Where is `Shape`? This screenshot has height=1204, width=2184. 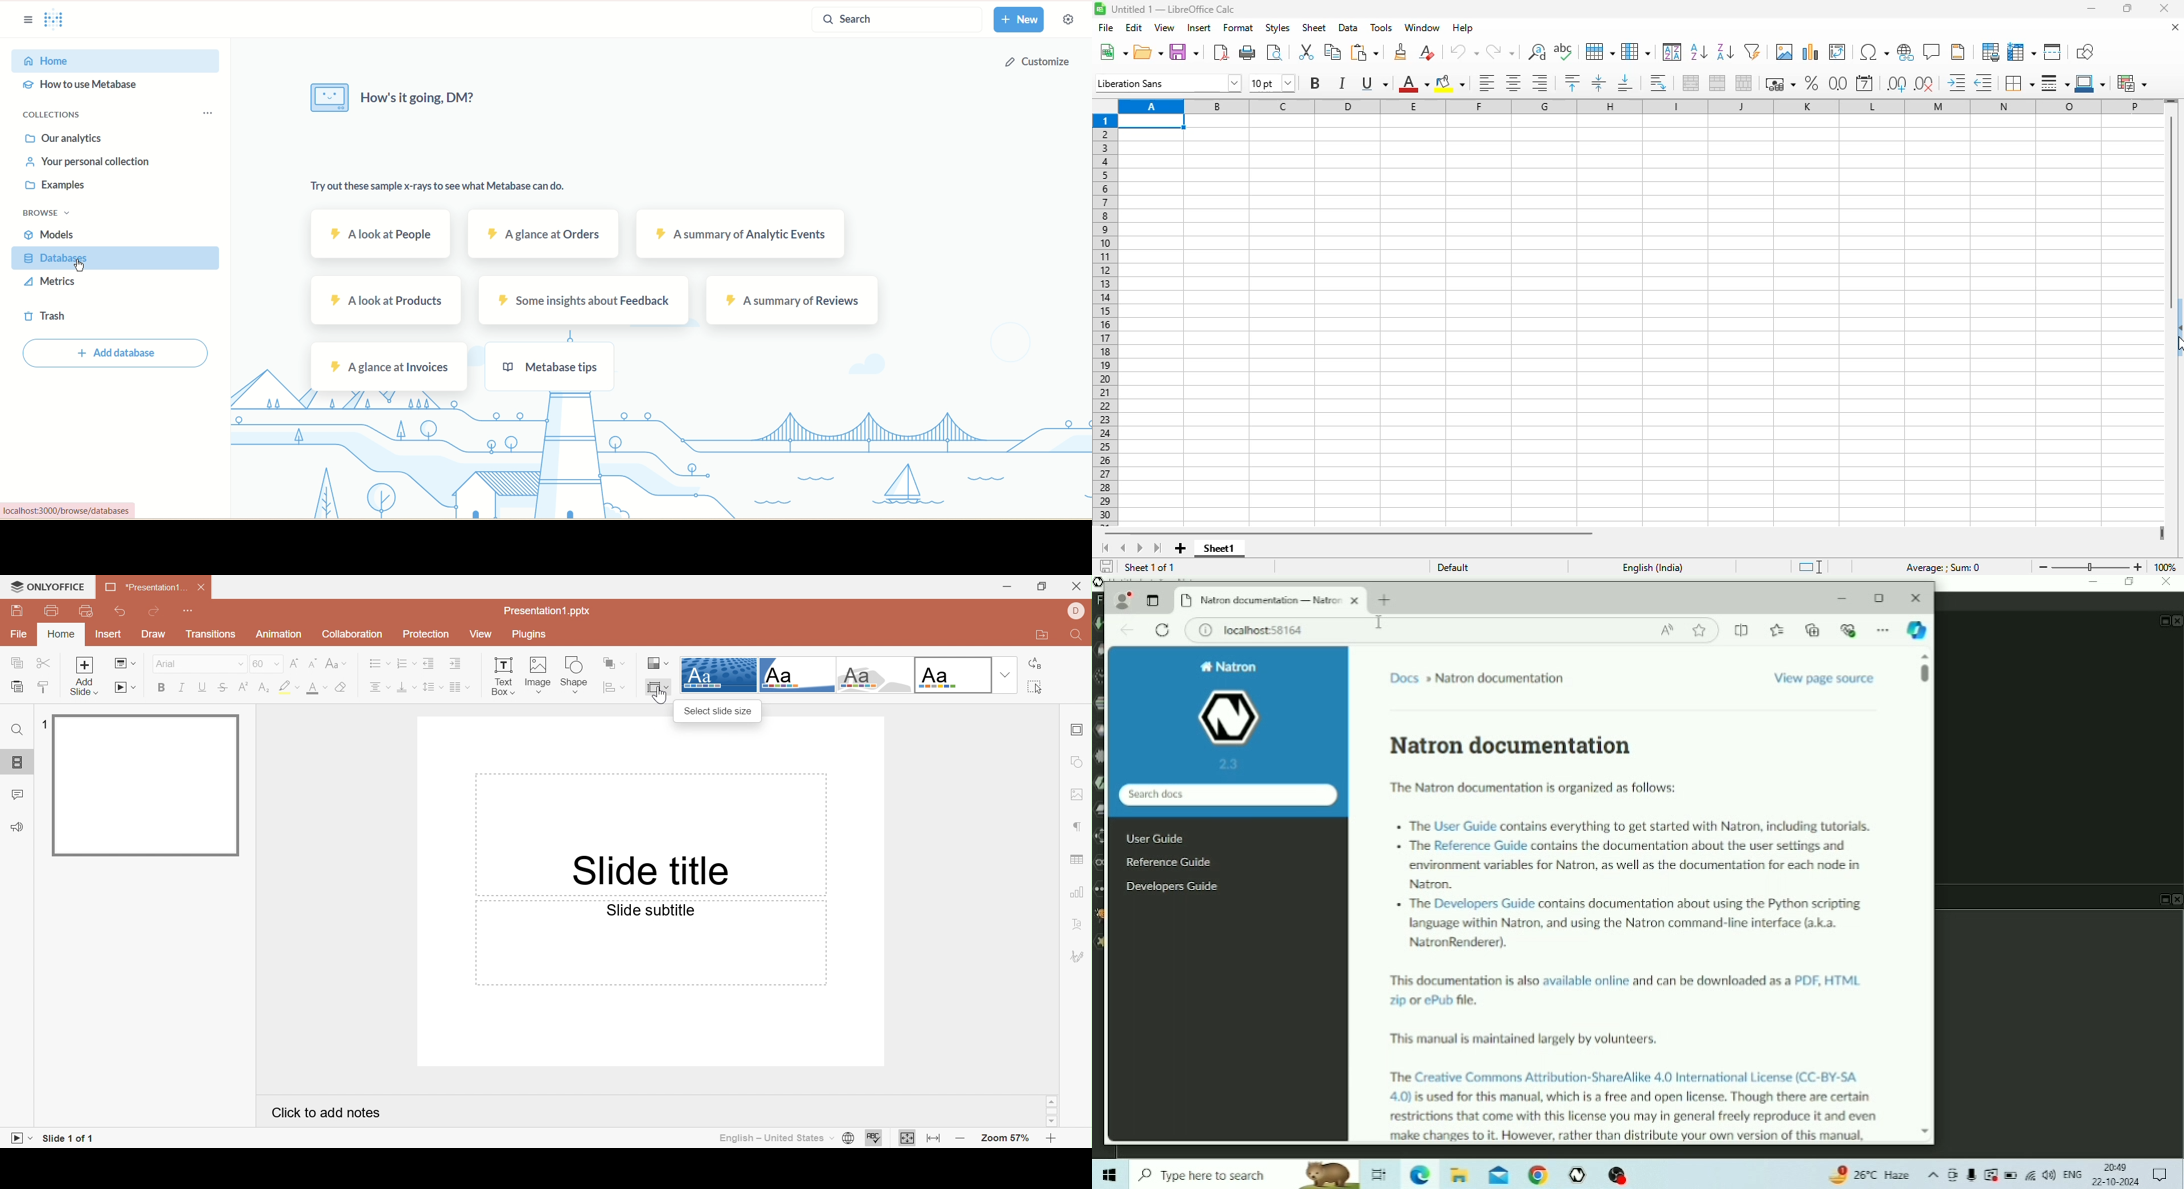
Shape is located at coordinates (573, 675).